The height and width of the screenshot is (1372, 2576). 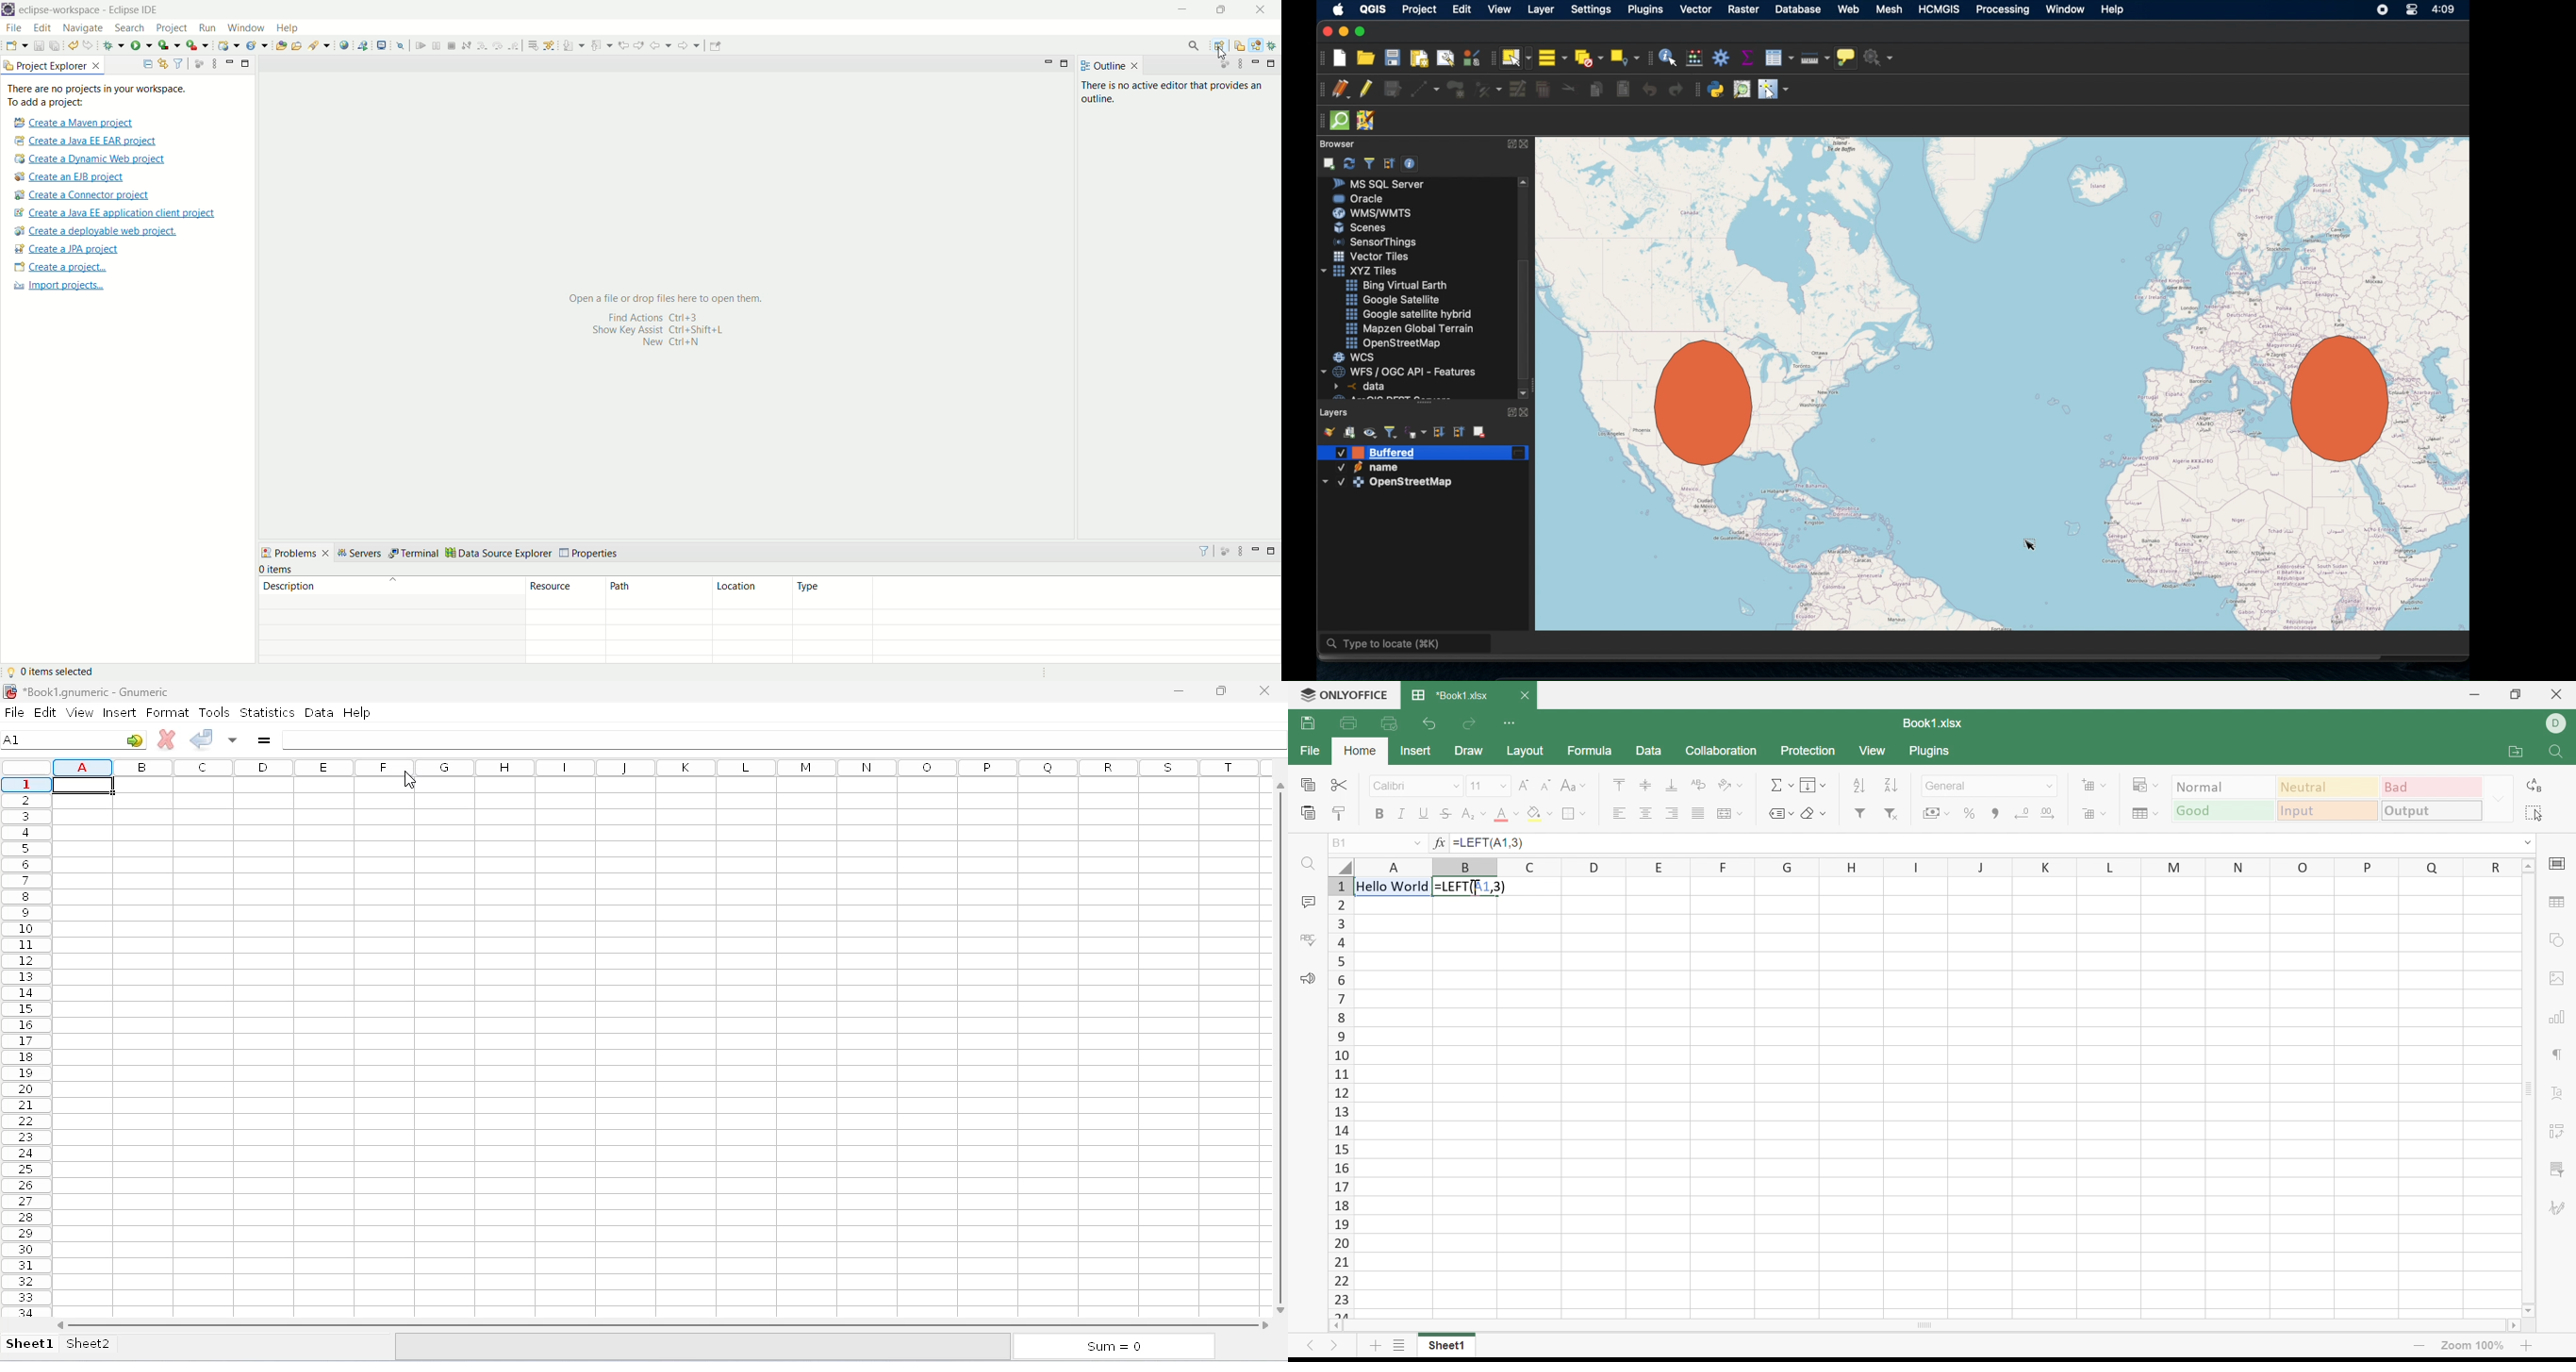 What do you see at coordinates (1309, 979) in the screenshot?
I see `Feedback & Support` at bounding box center [1309, 979].